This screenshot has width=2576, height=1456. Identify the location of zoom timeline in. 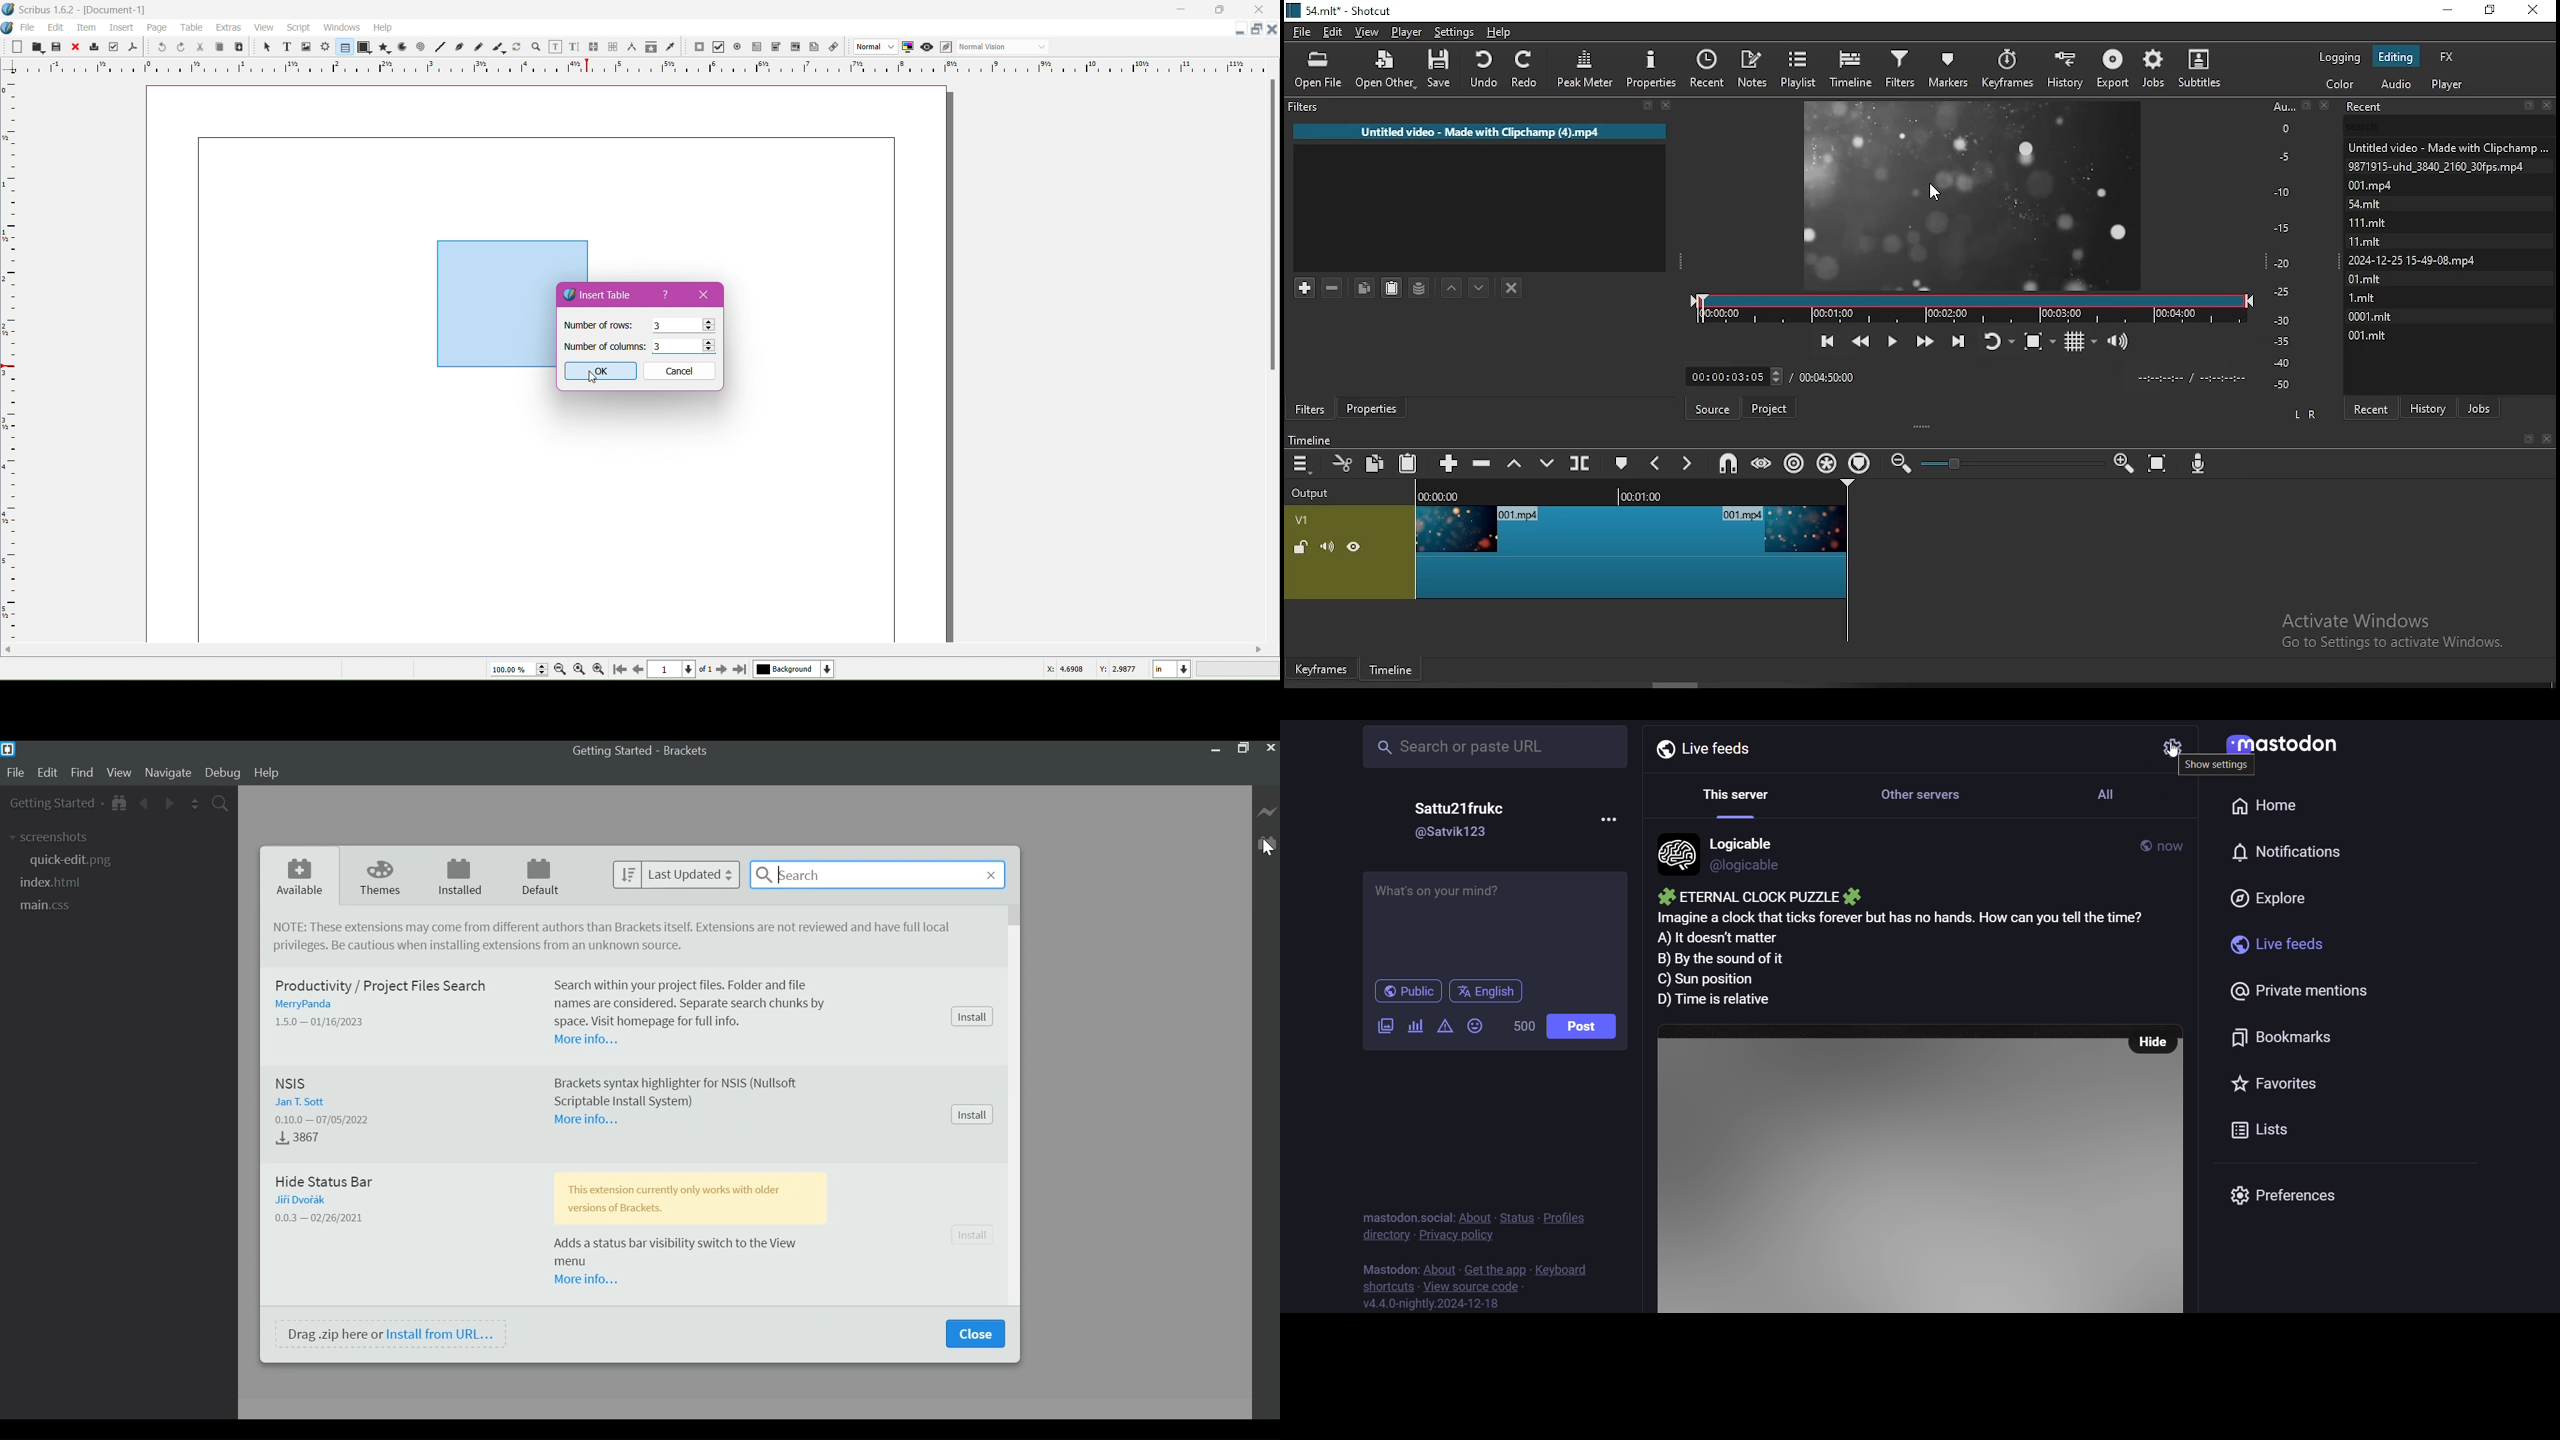
(1903, 464).